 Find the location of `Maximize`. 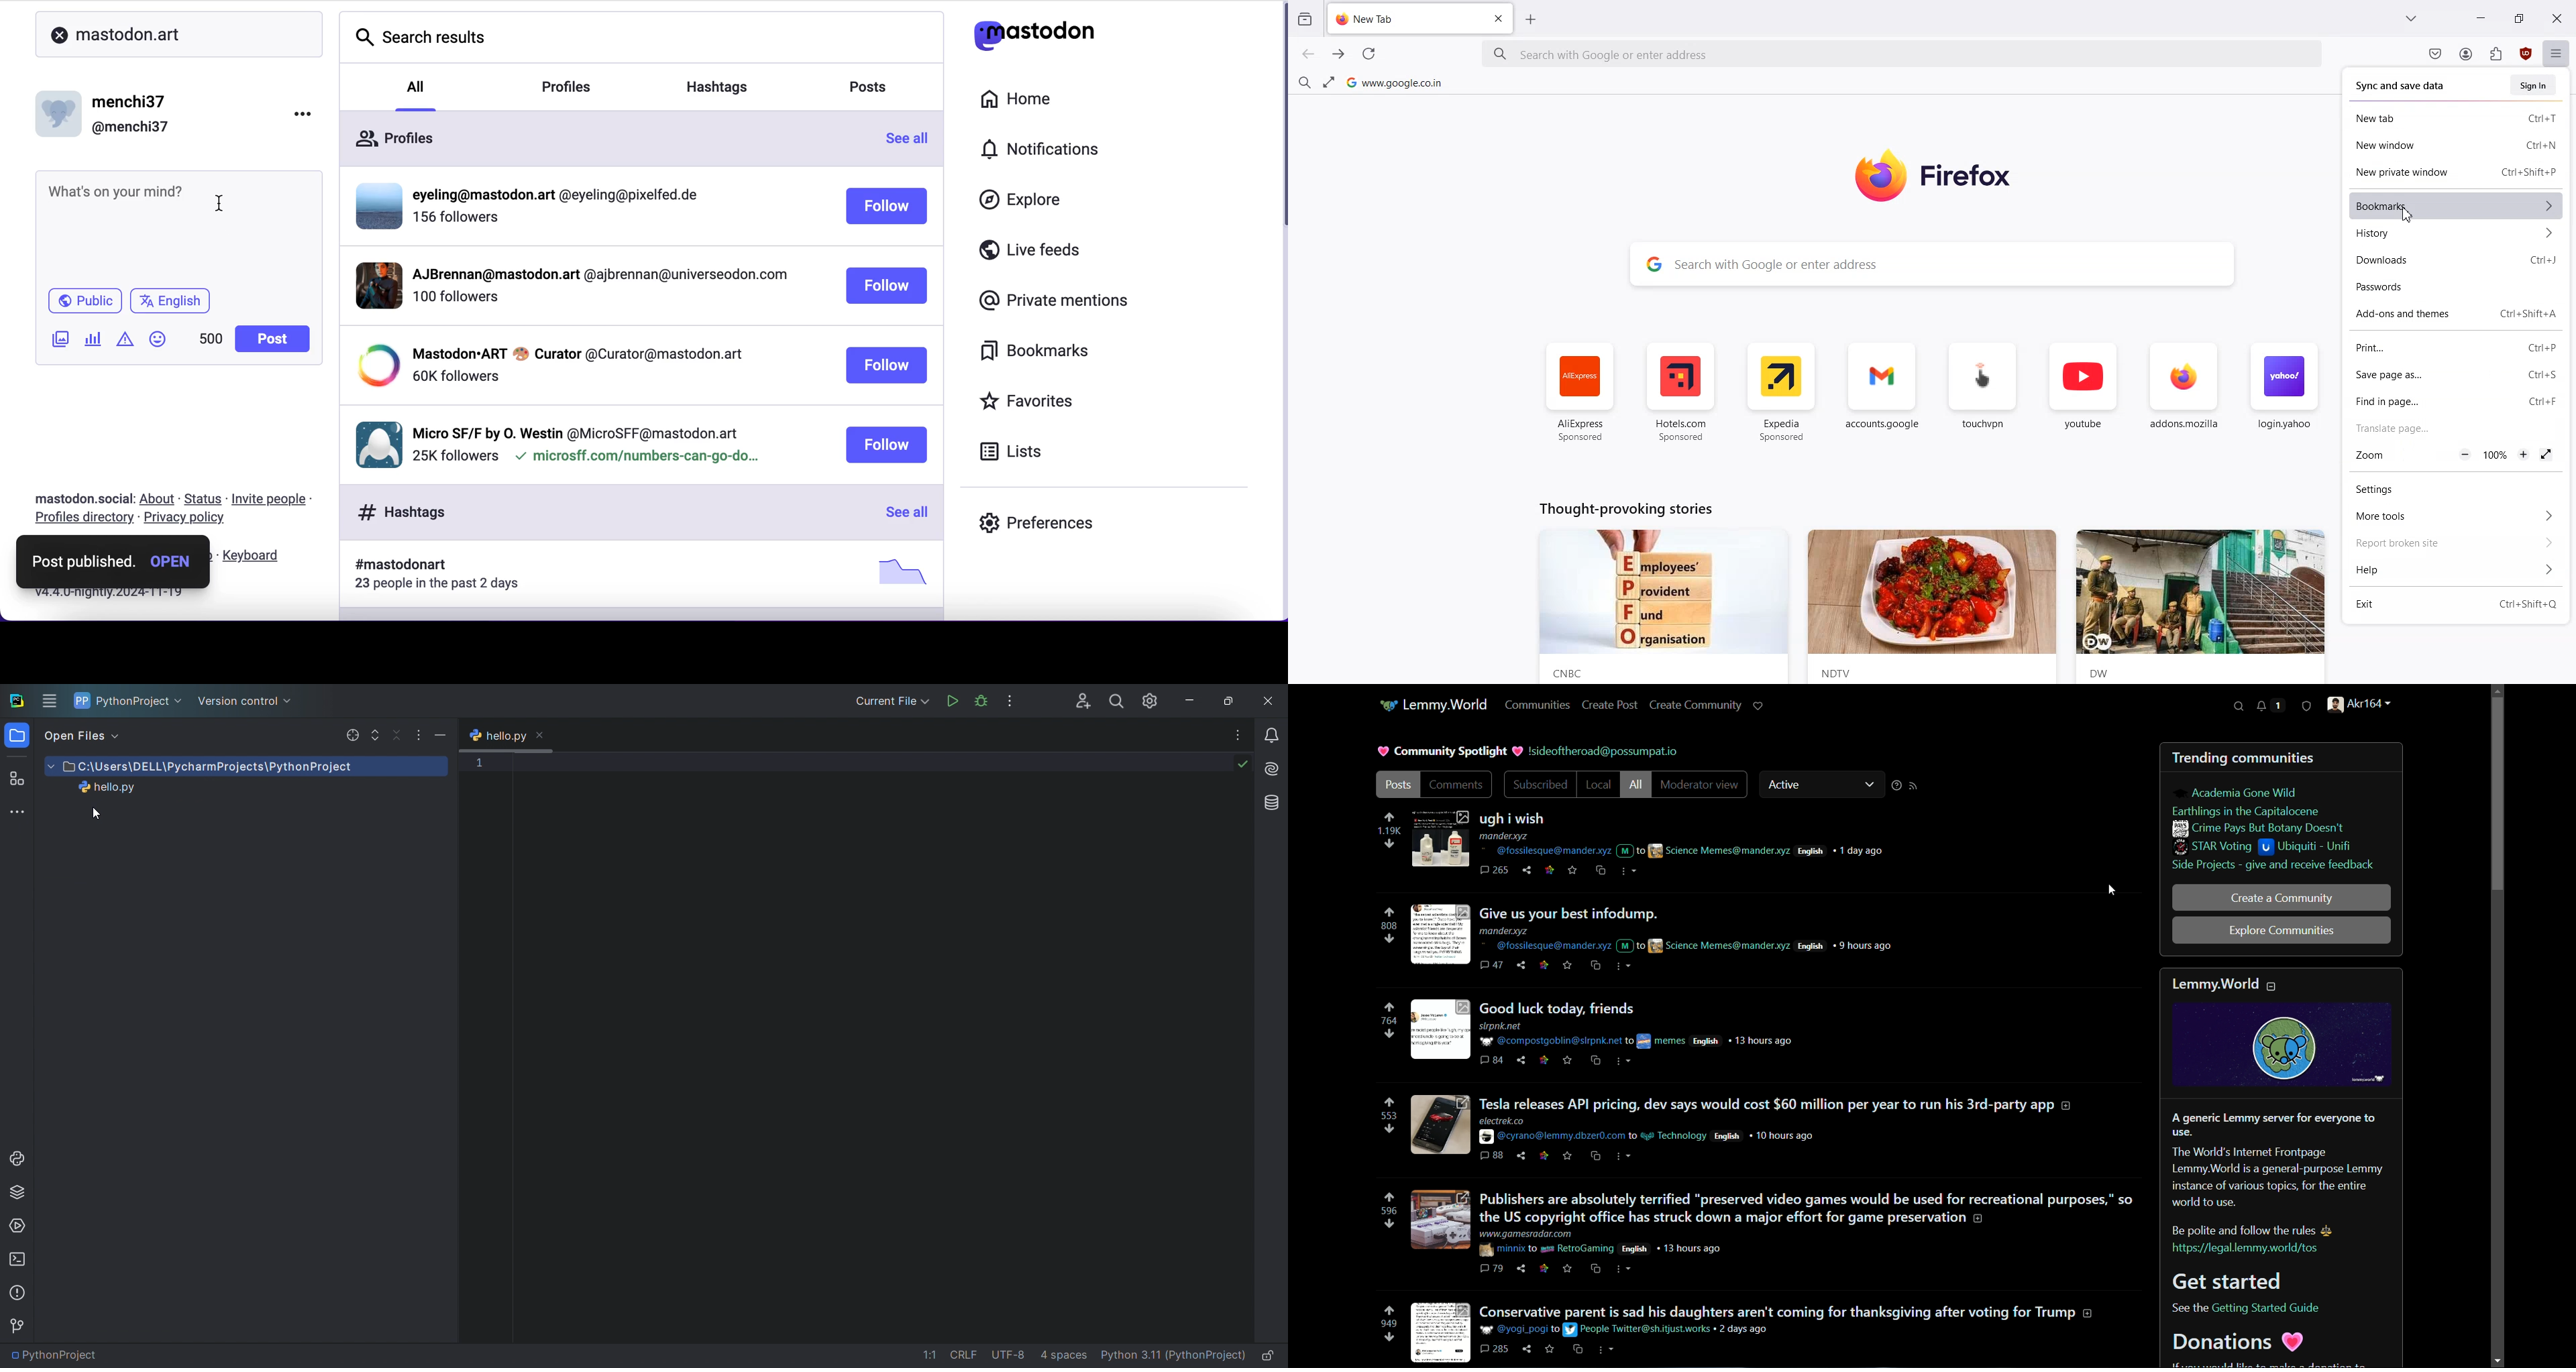

Maximize is located at coordinates (2518, 17).